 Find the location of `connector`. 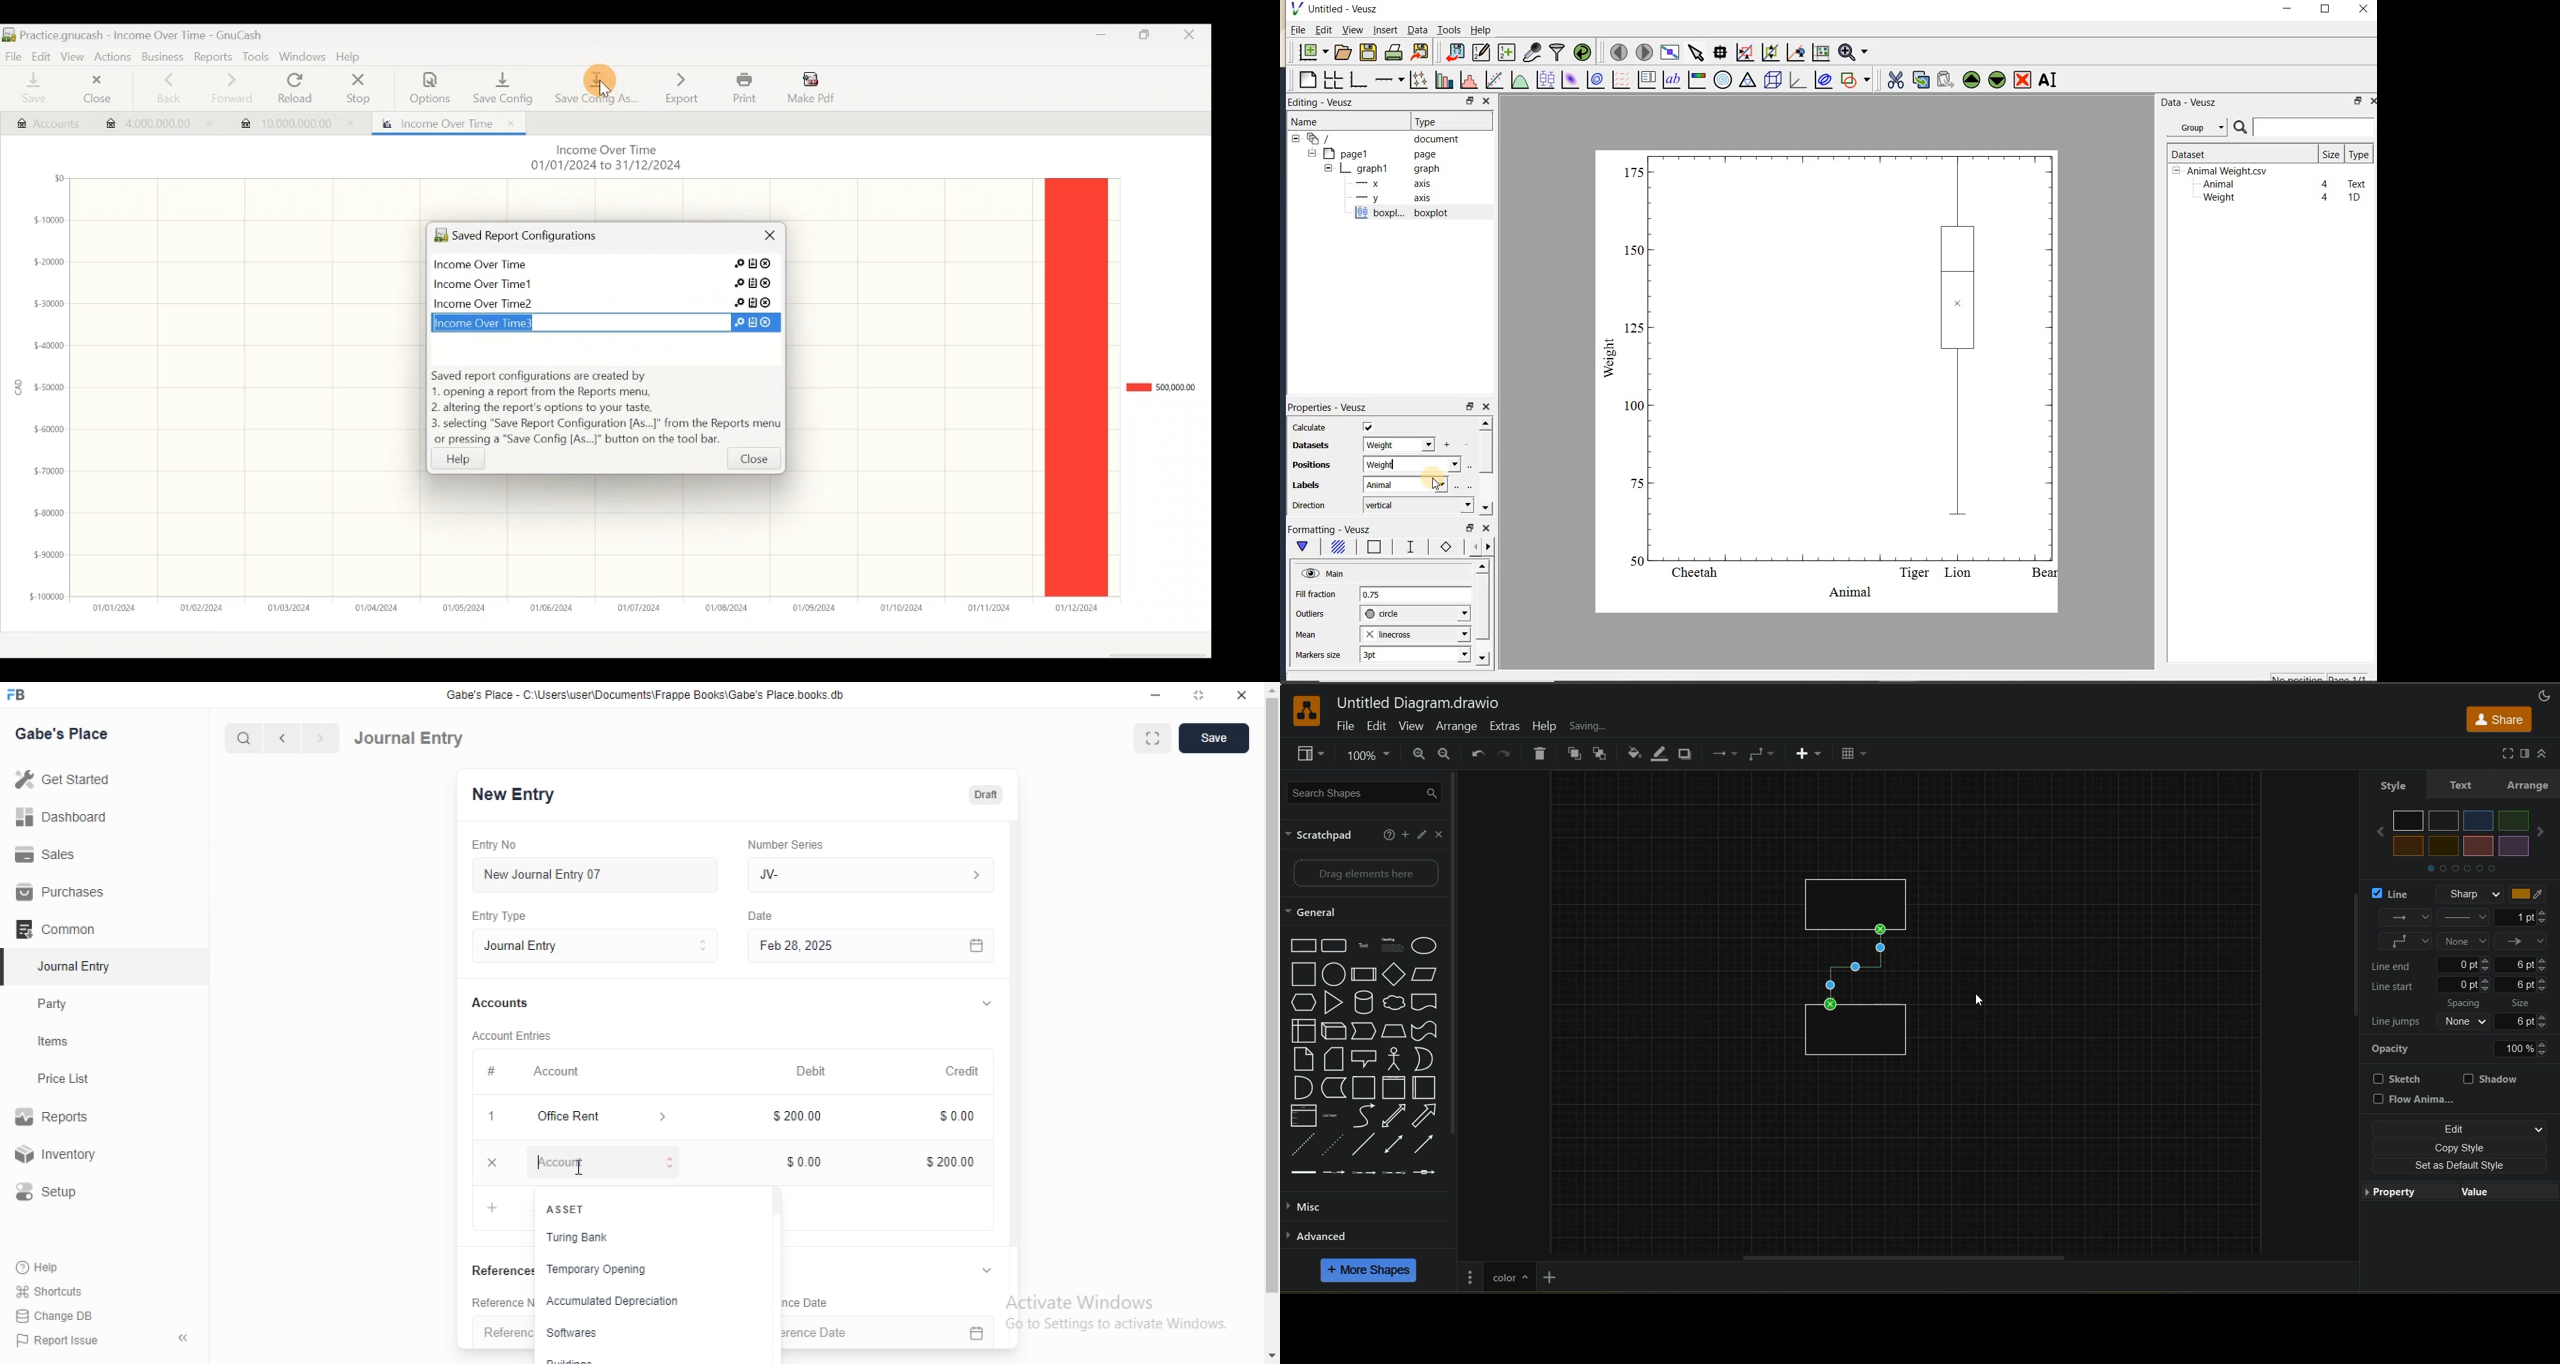

connector is located at coordinates (1857, 967).